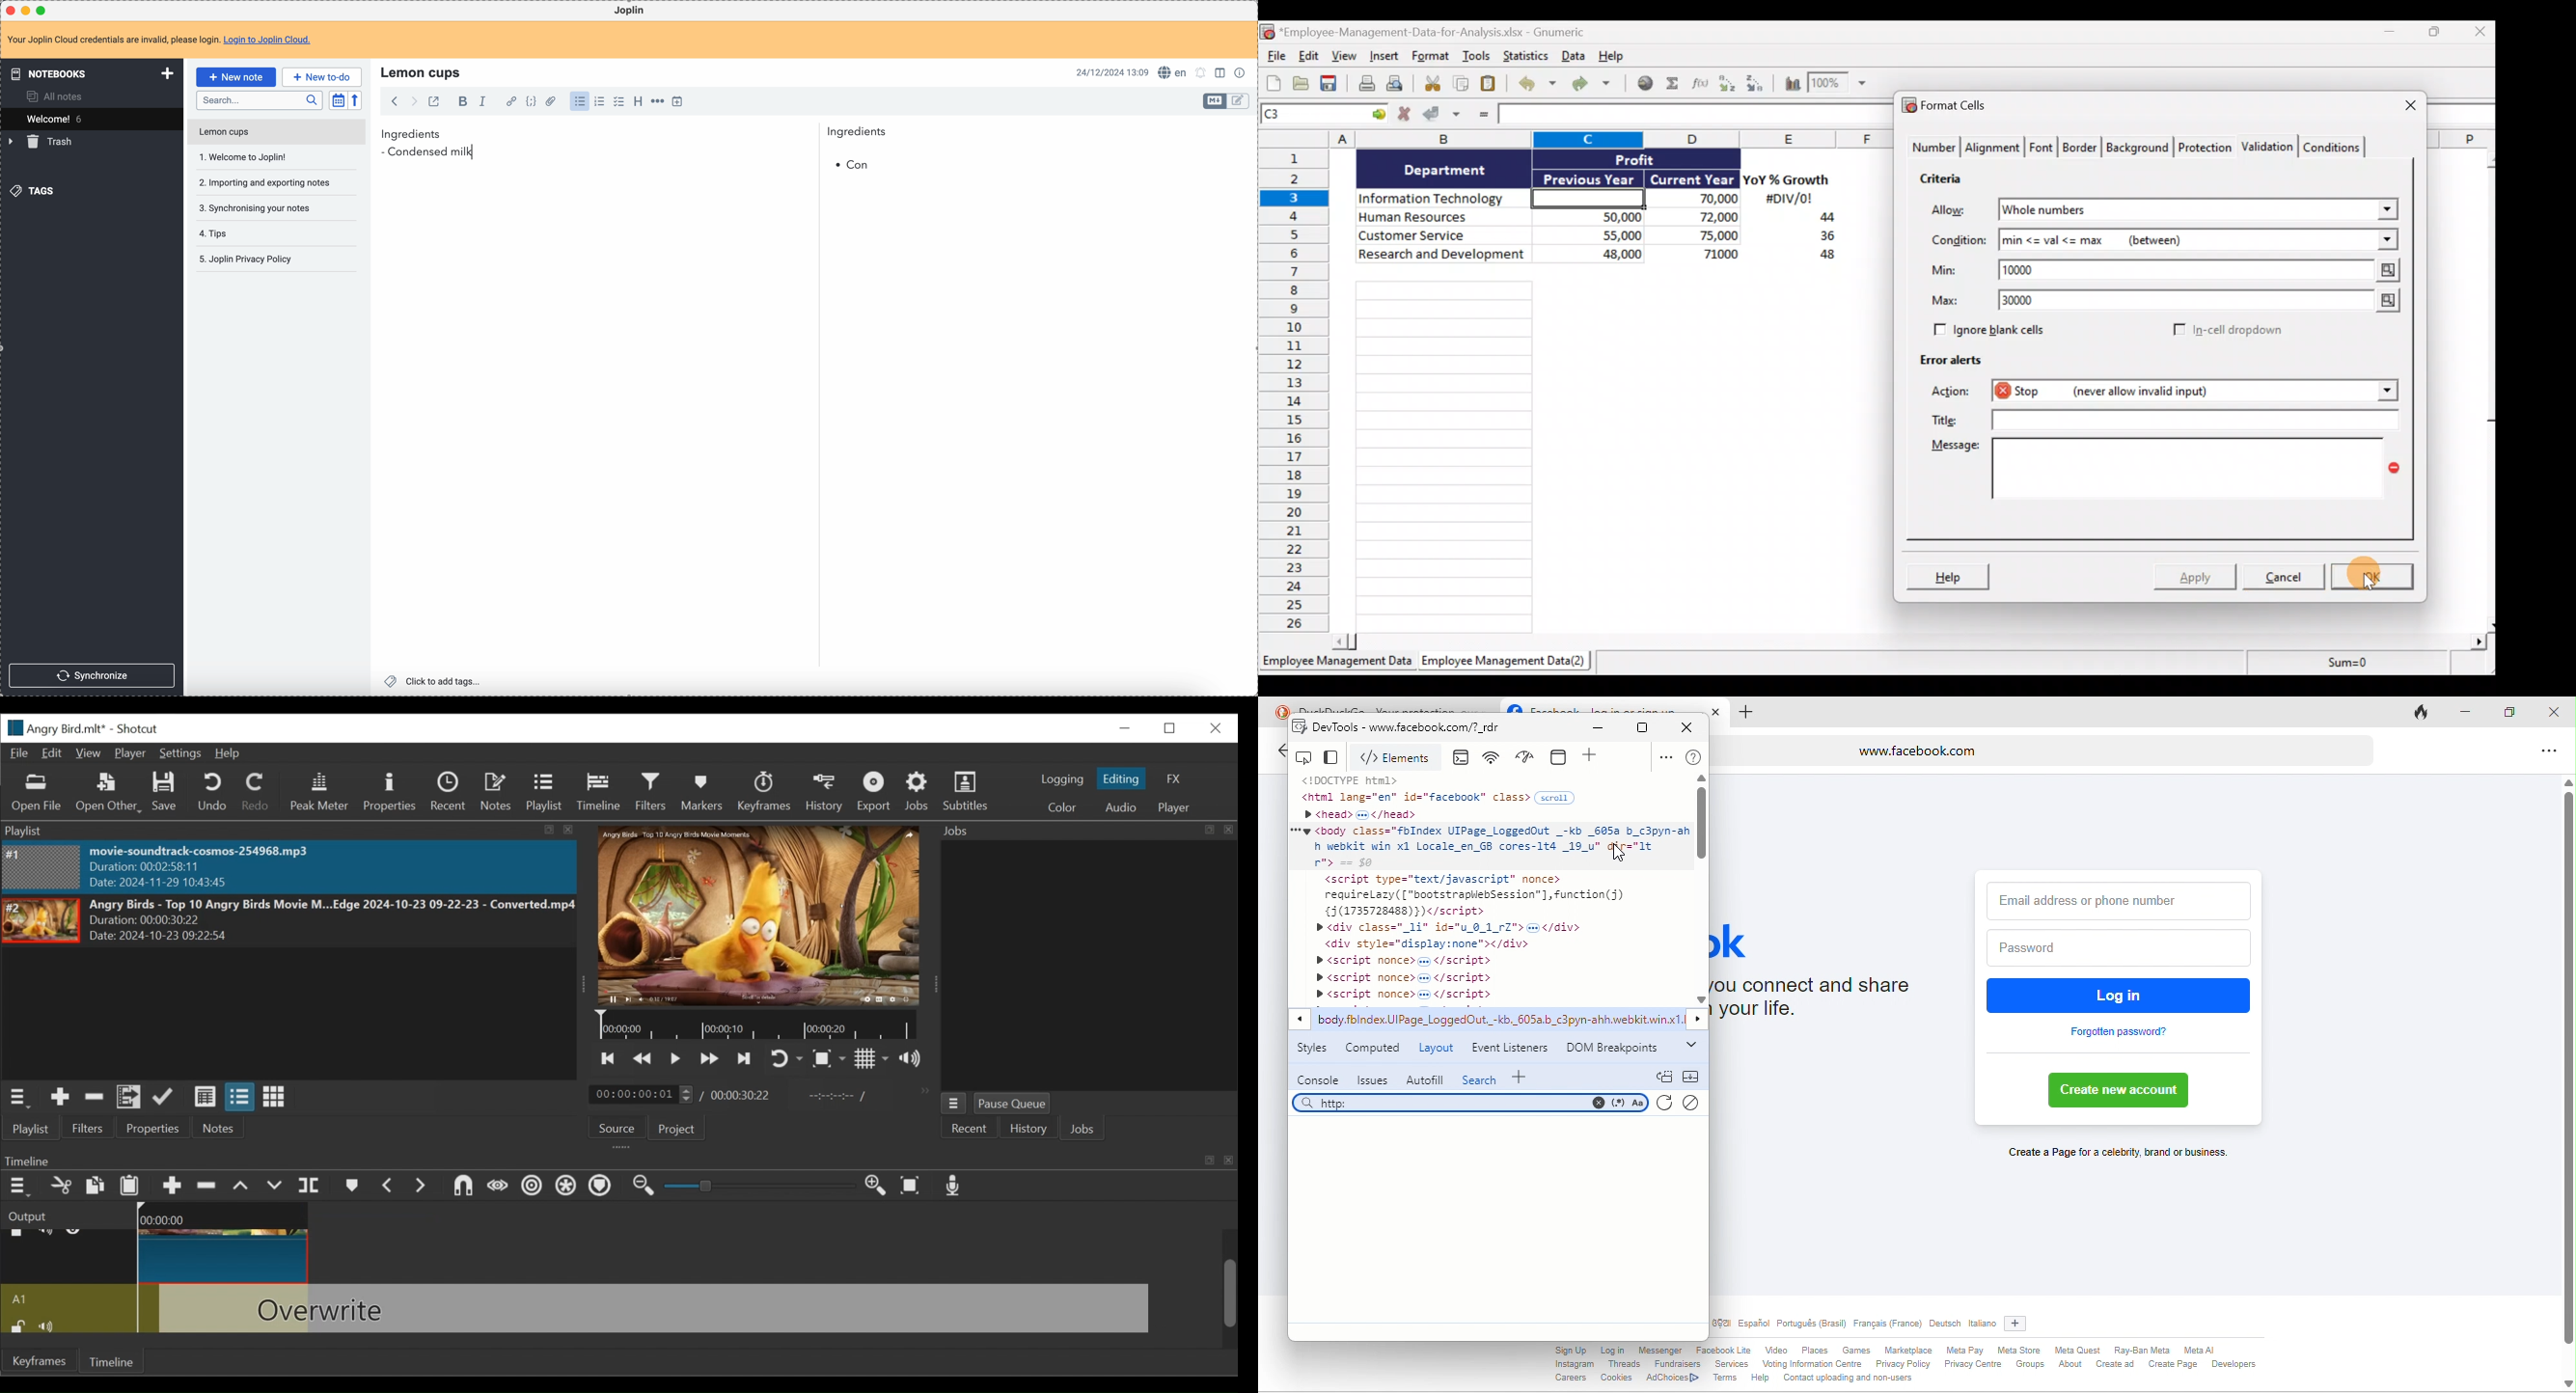 The height and width of the screenshot is (1400, 2576). What do you see at coordinates (42, 142) in the screenshot?
I see `trash` at bounding box center [42, 142].